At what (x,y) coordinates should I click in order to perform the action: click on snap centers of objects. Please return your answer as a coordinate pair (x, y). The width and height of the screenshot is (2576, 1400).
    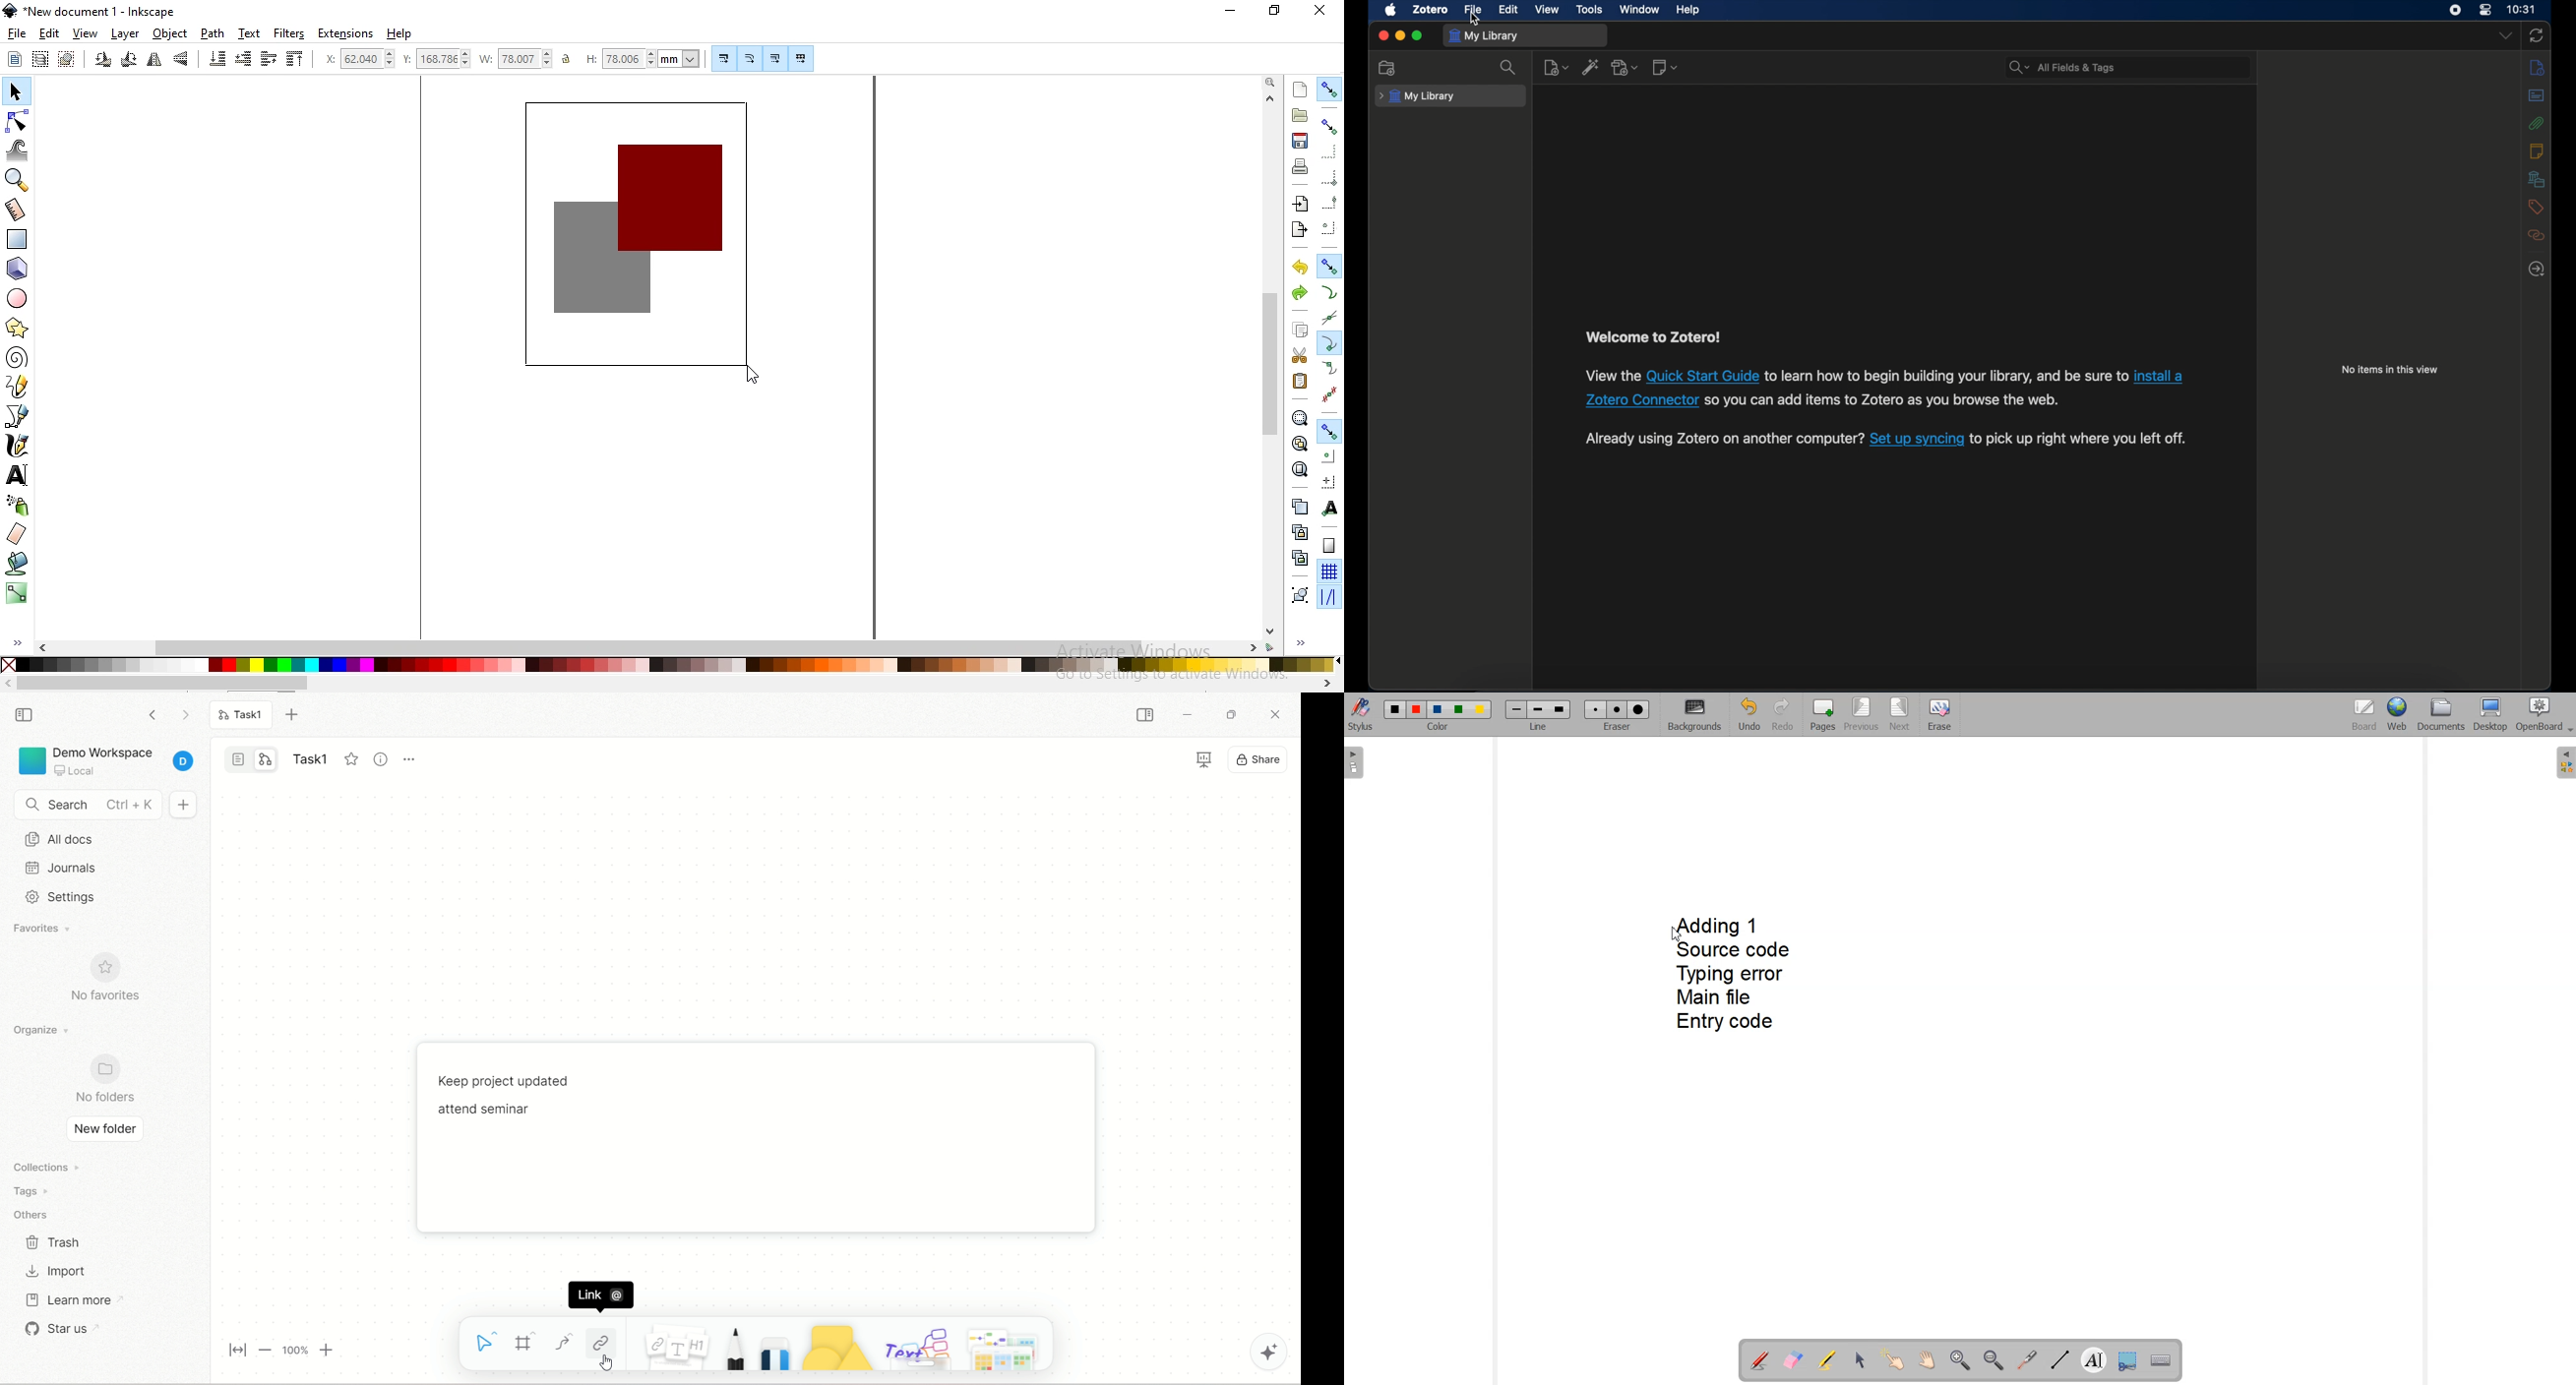
    Looking at the image, I should click on (1329, 455).